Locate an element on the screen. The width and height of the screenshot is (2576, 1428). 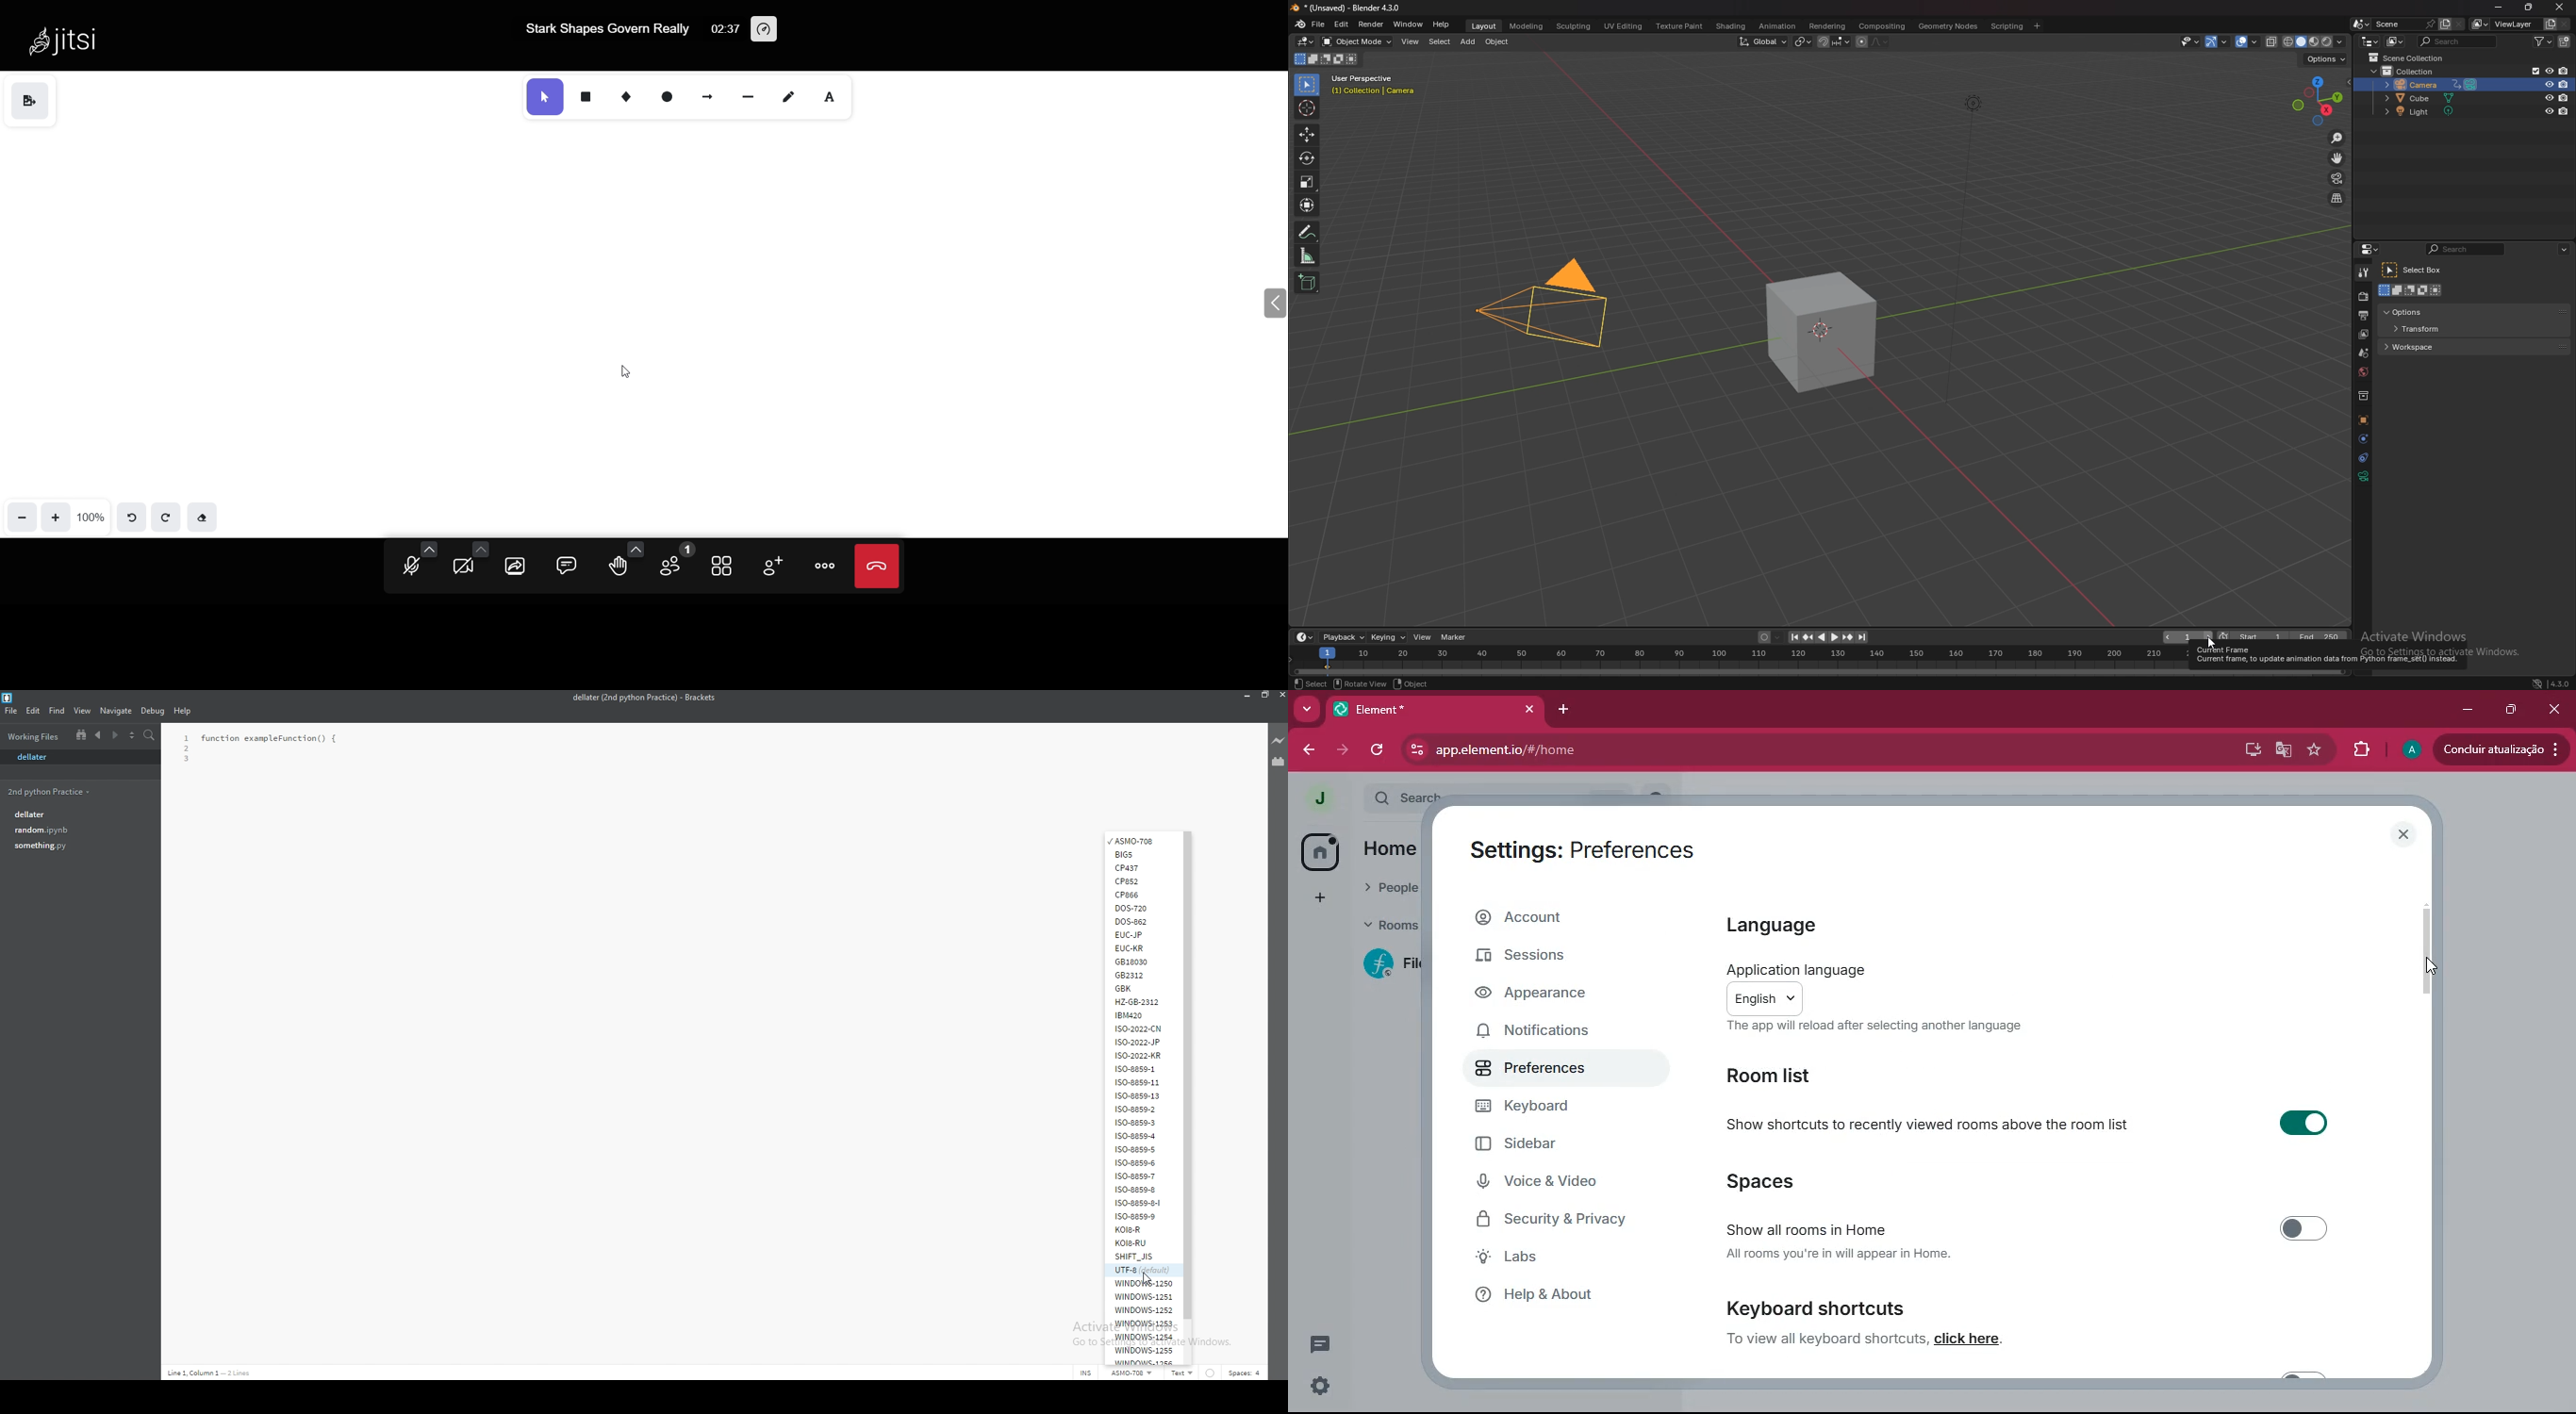
scene is located at coordinates (2402, 24).